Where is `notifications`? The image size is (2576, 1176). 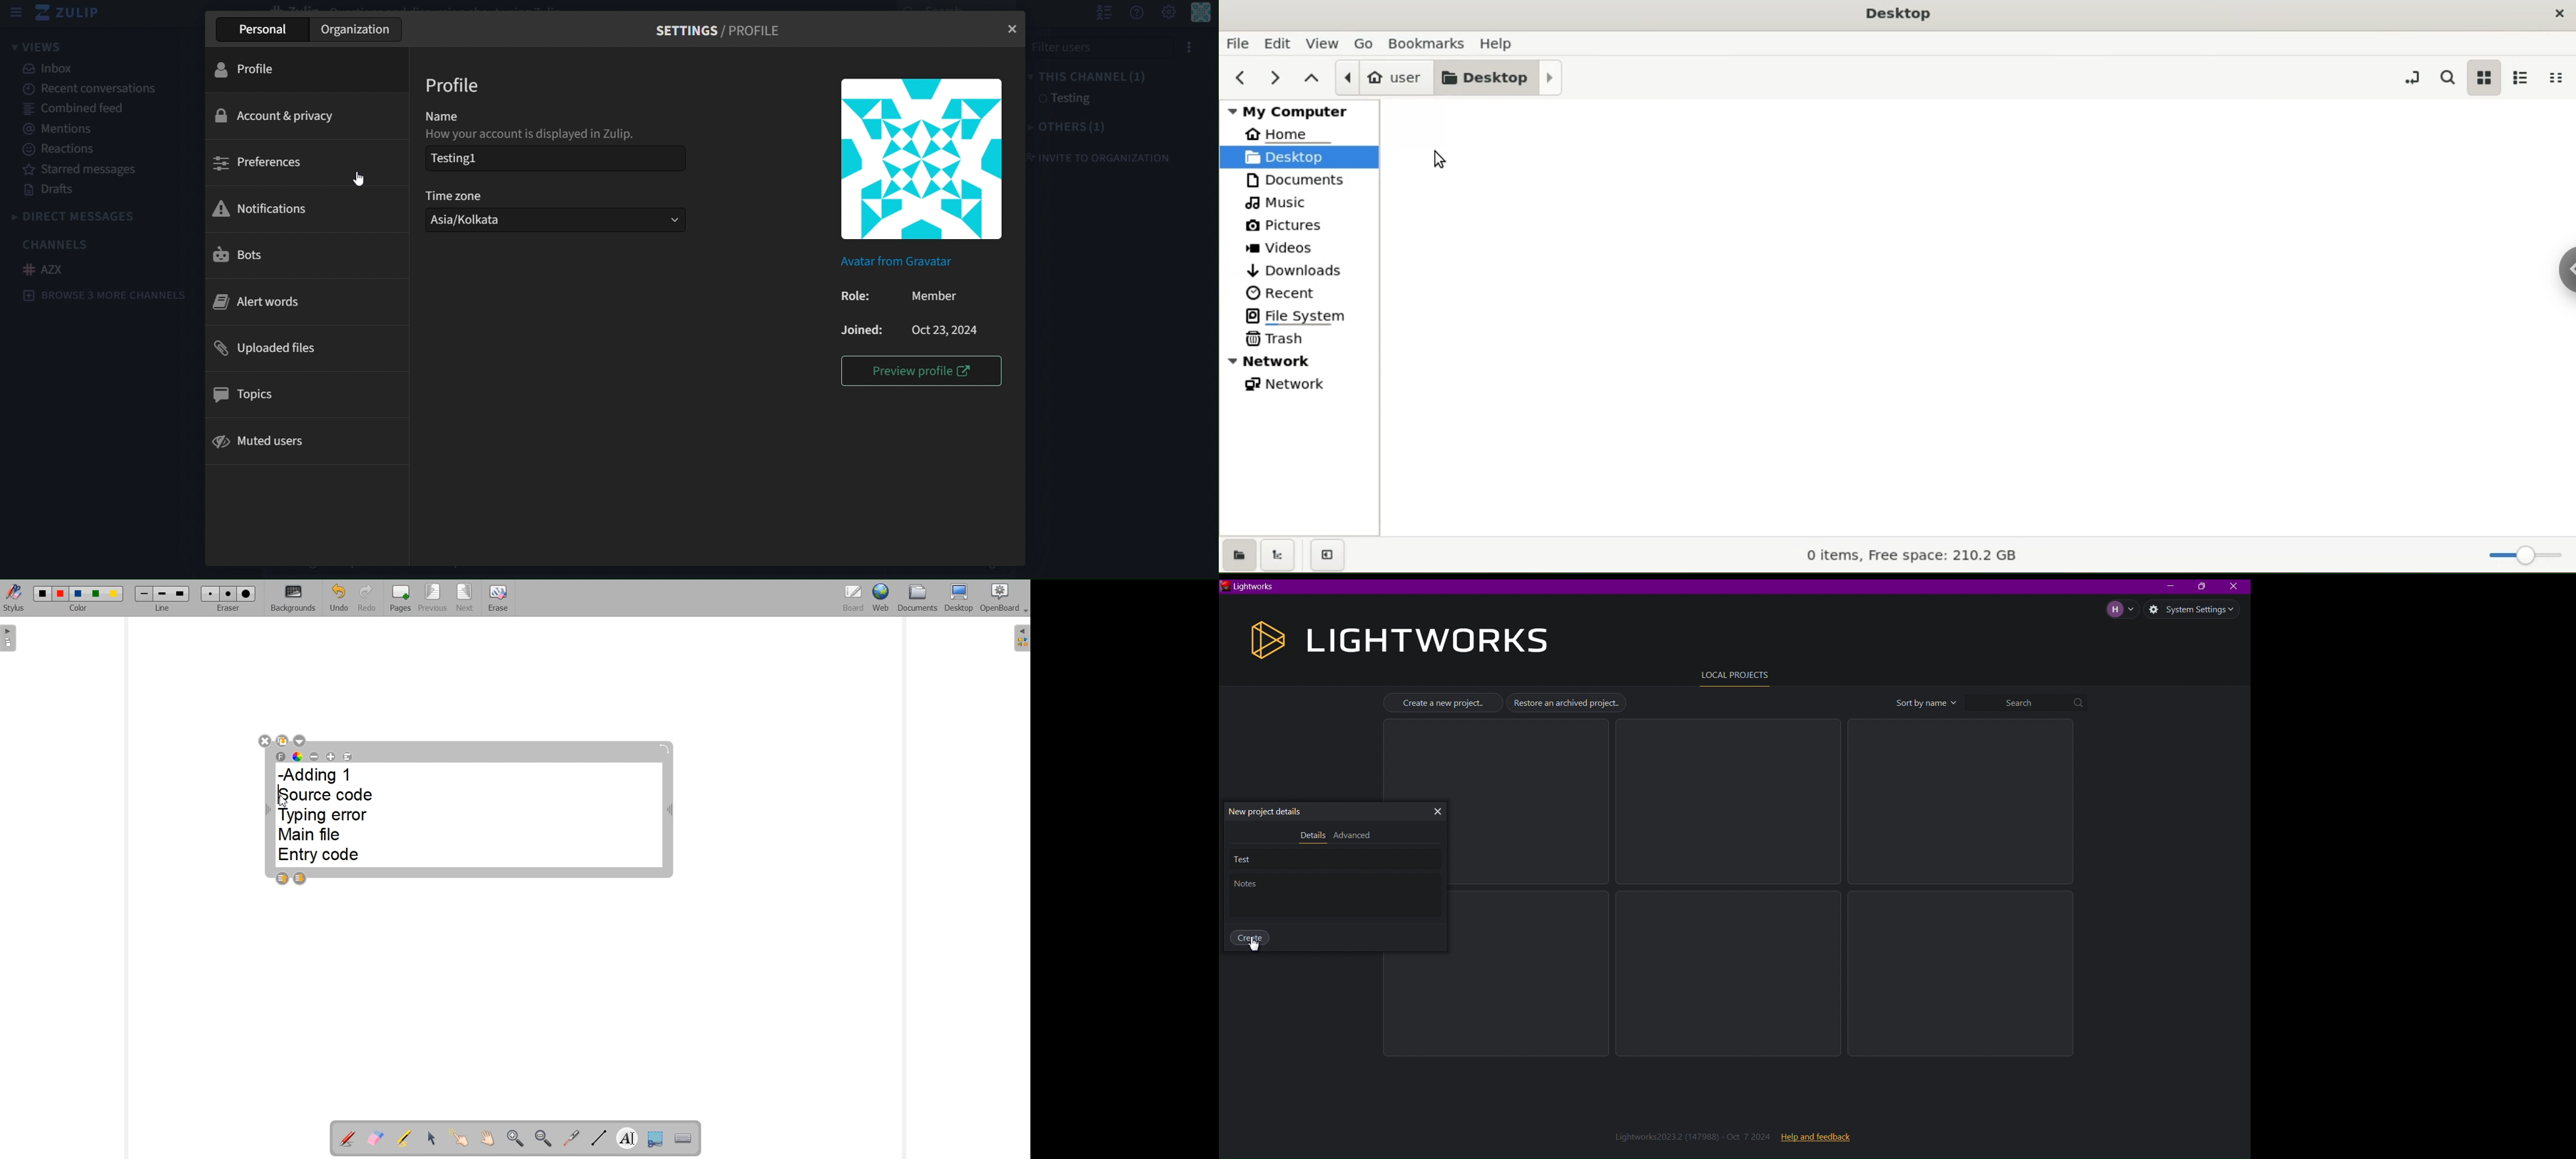 notifications is located at coordinates (262, 208).